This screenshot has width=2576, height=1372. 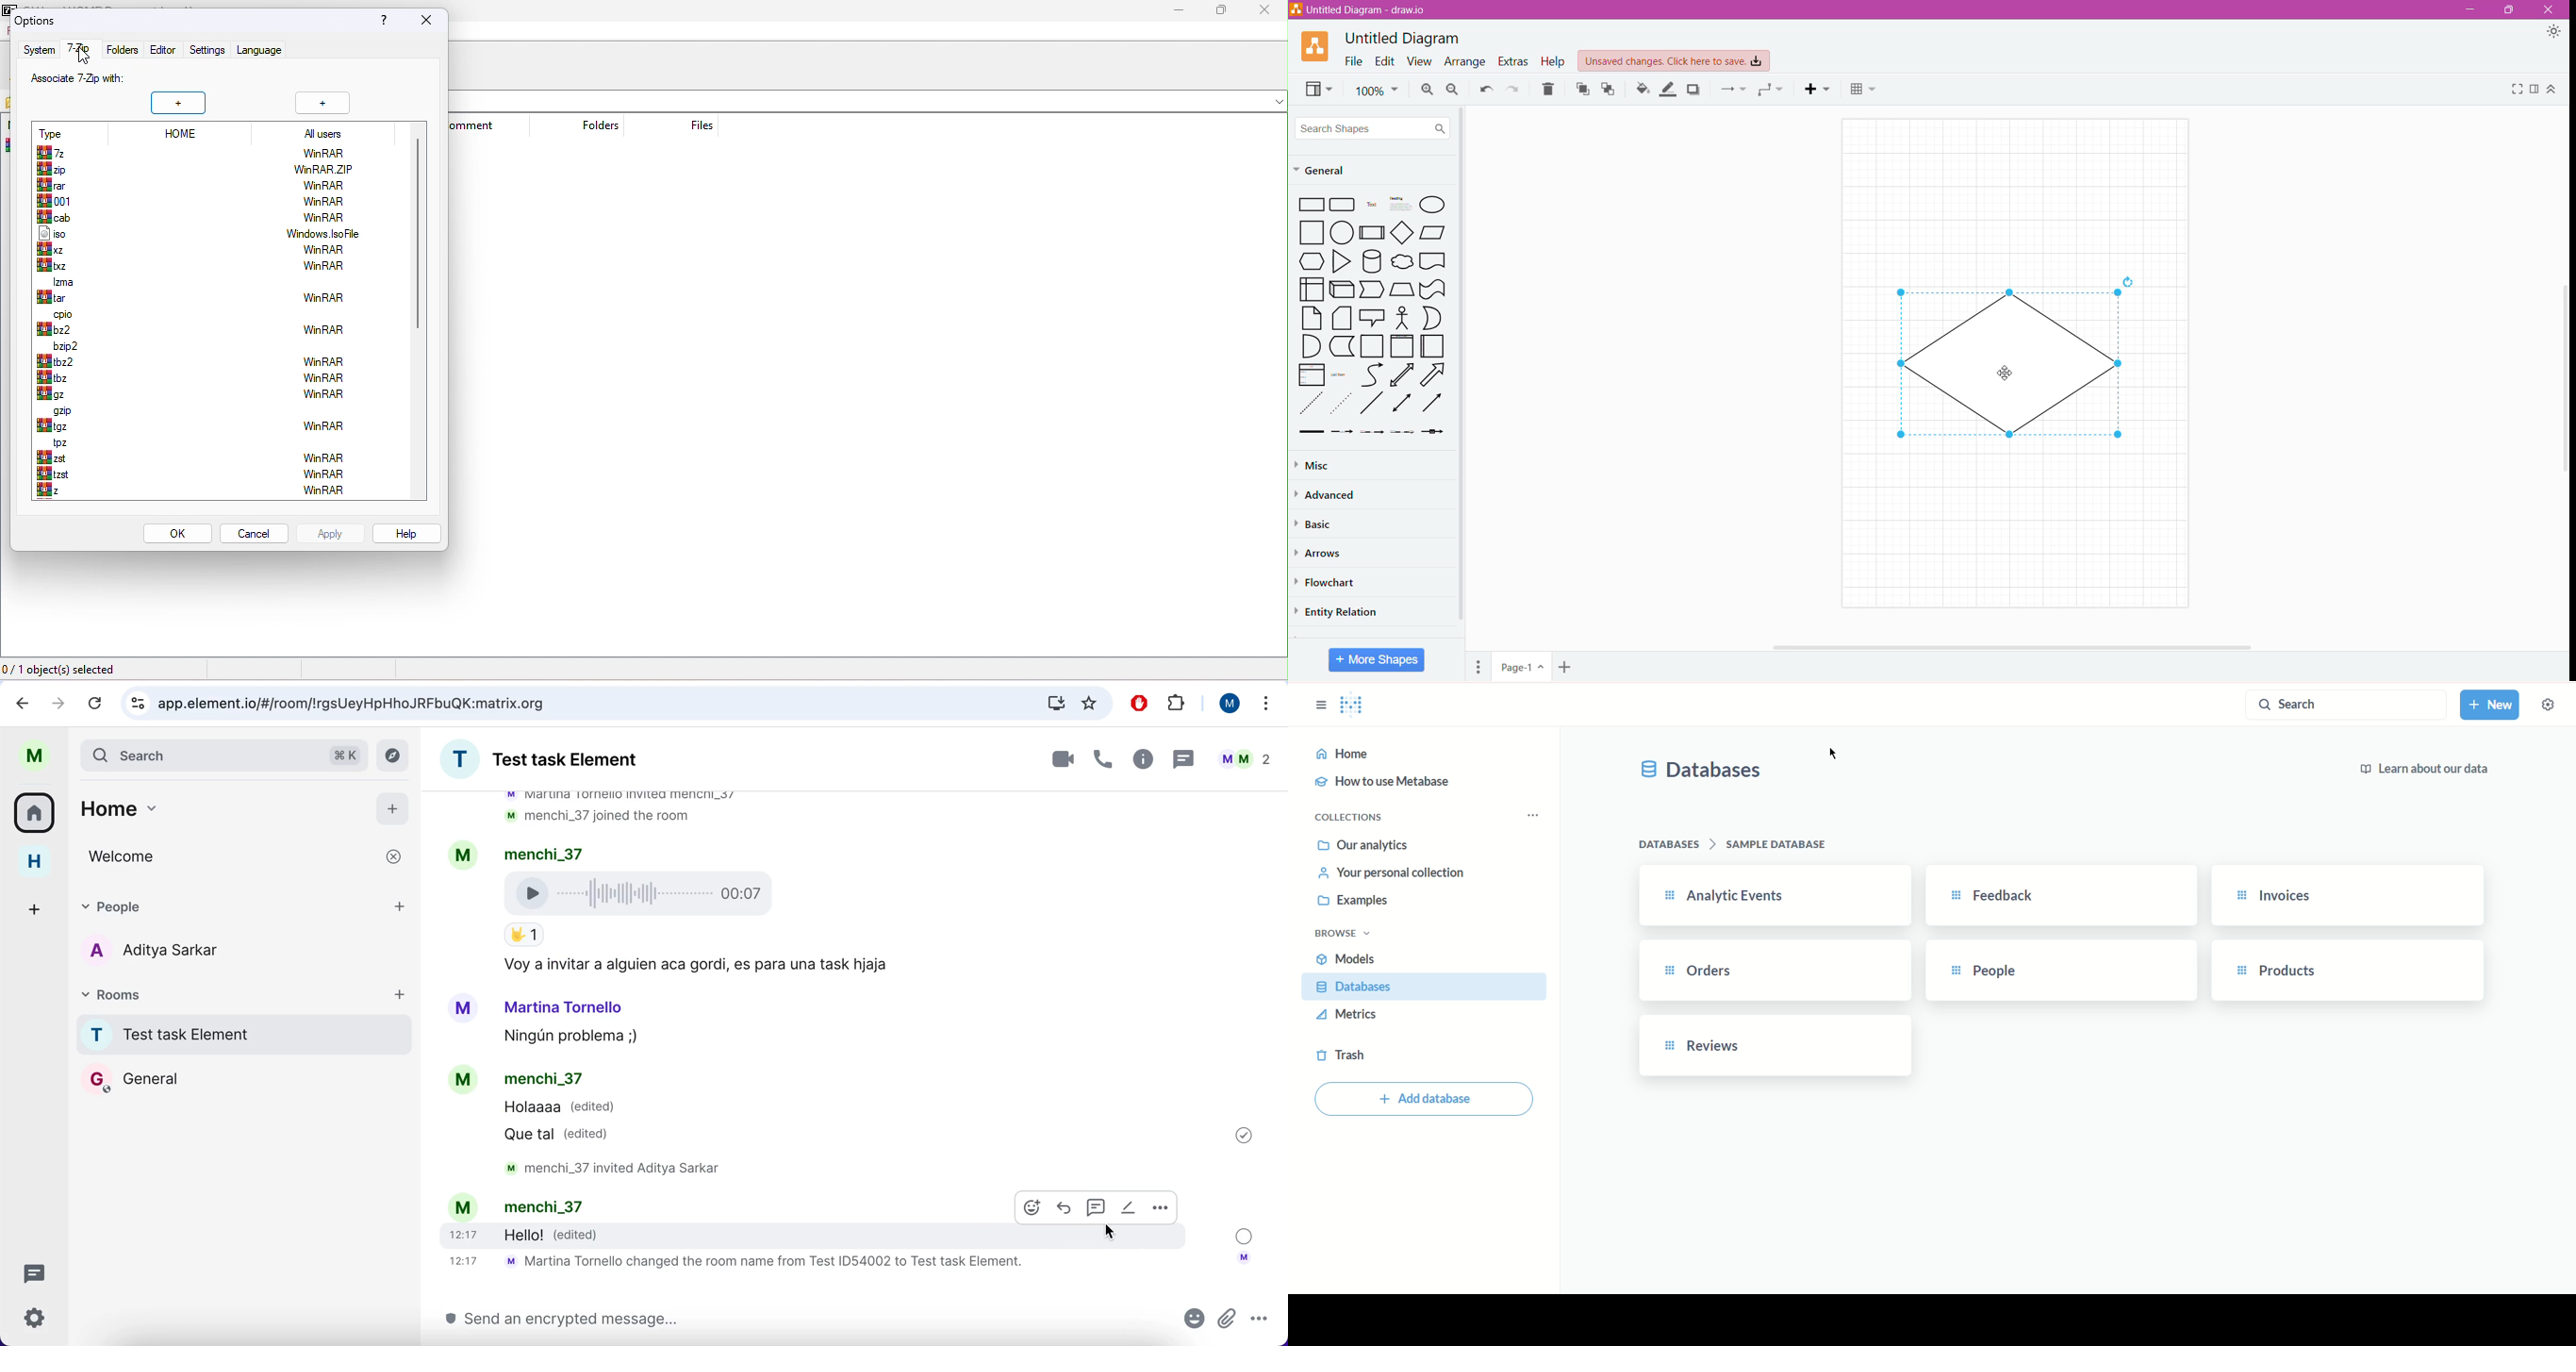 I want to click on tgz, so click(x=62, y=426).